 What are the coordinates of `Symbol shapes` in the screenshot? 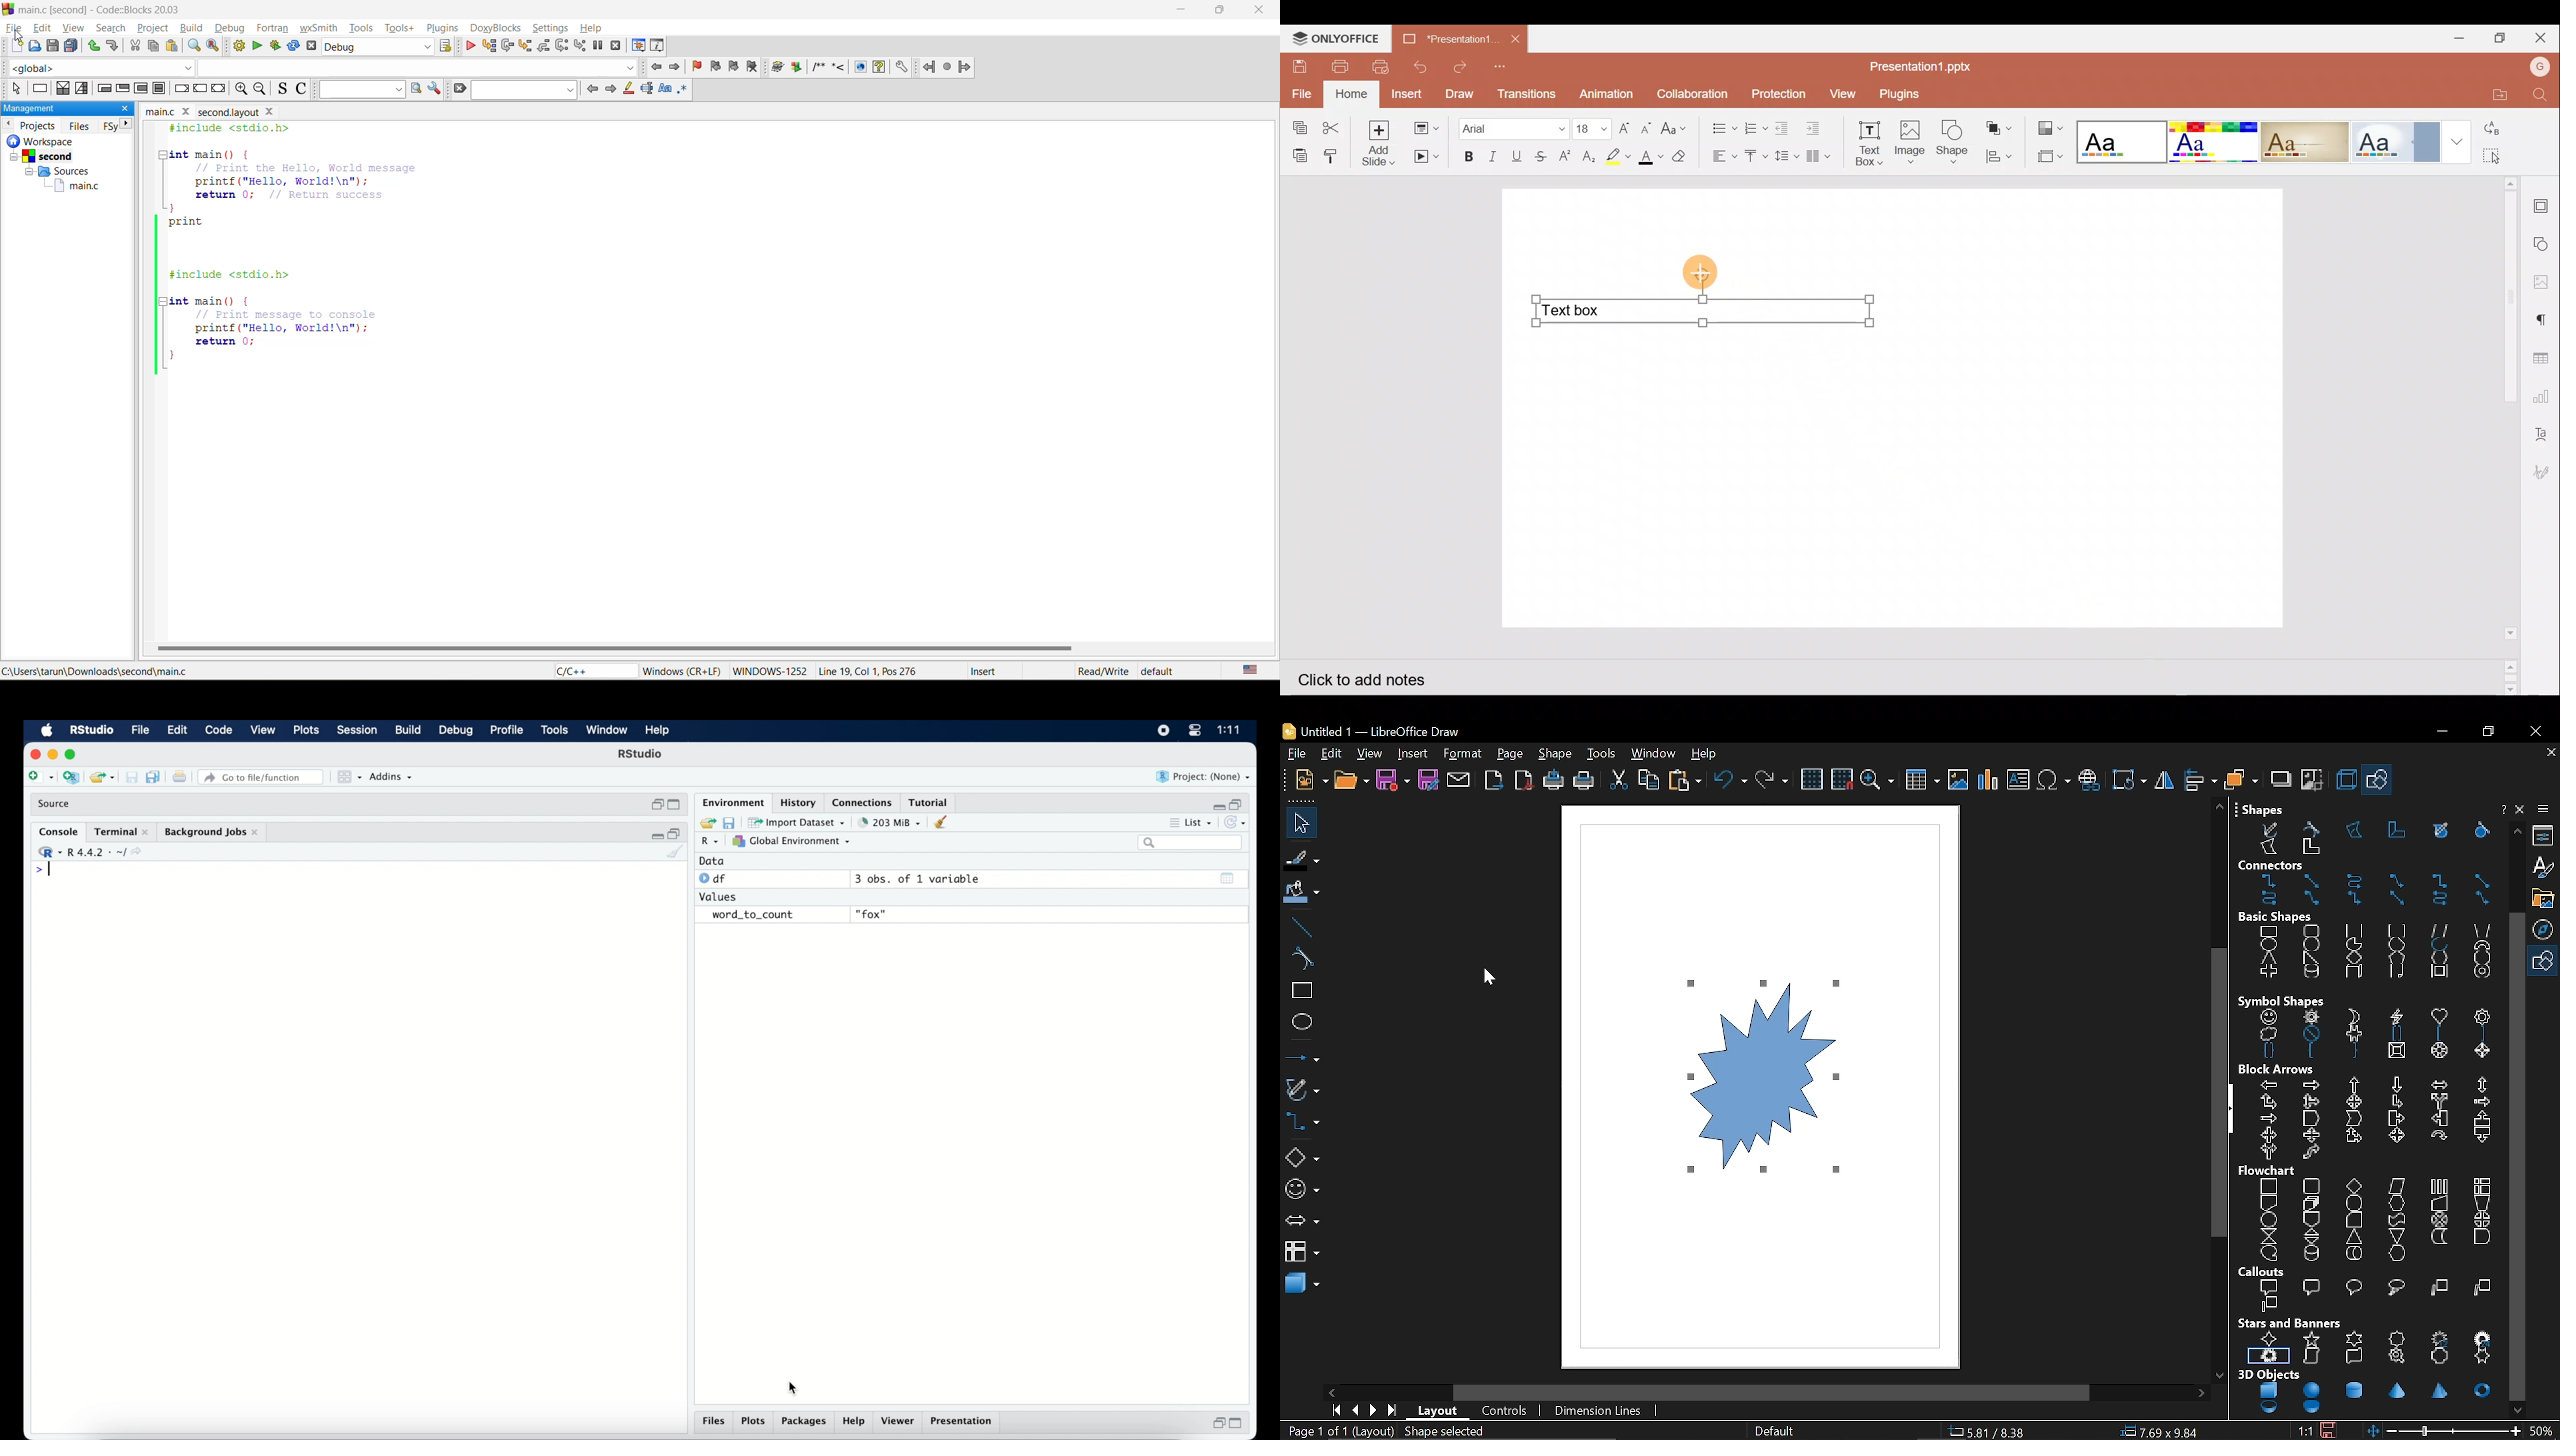 It's located at (2364, 1025).